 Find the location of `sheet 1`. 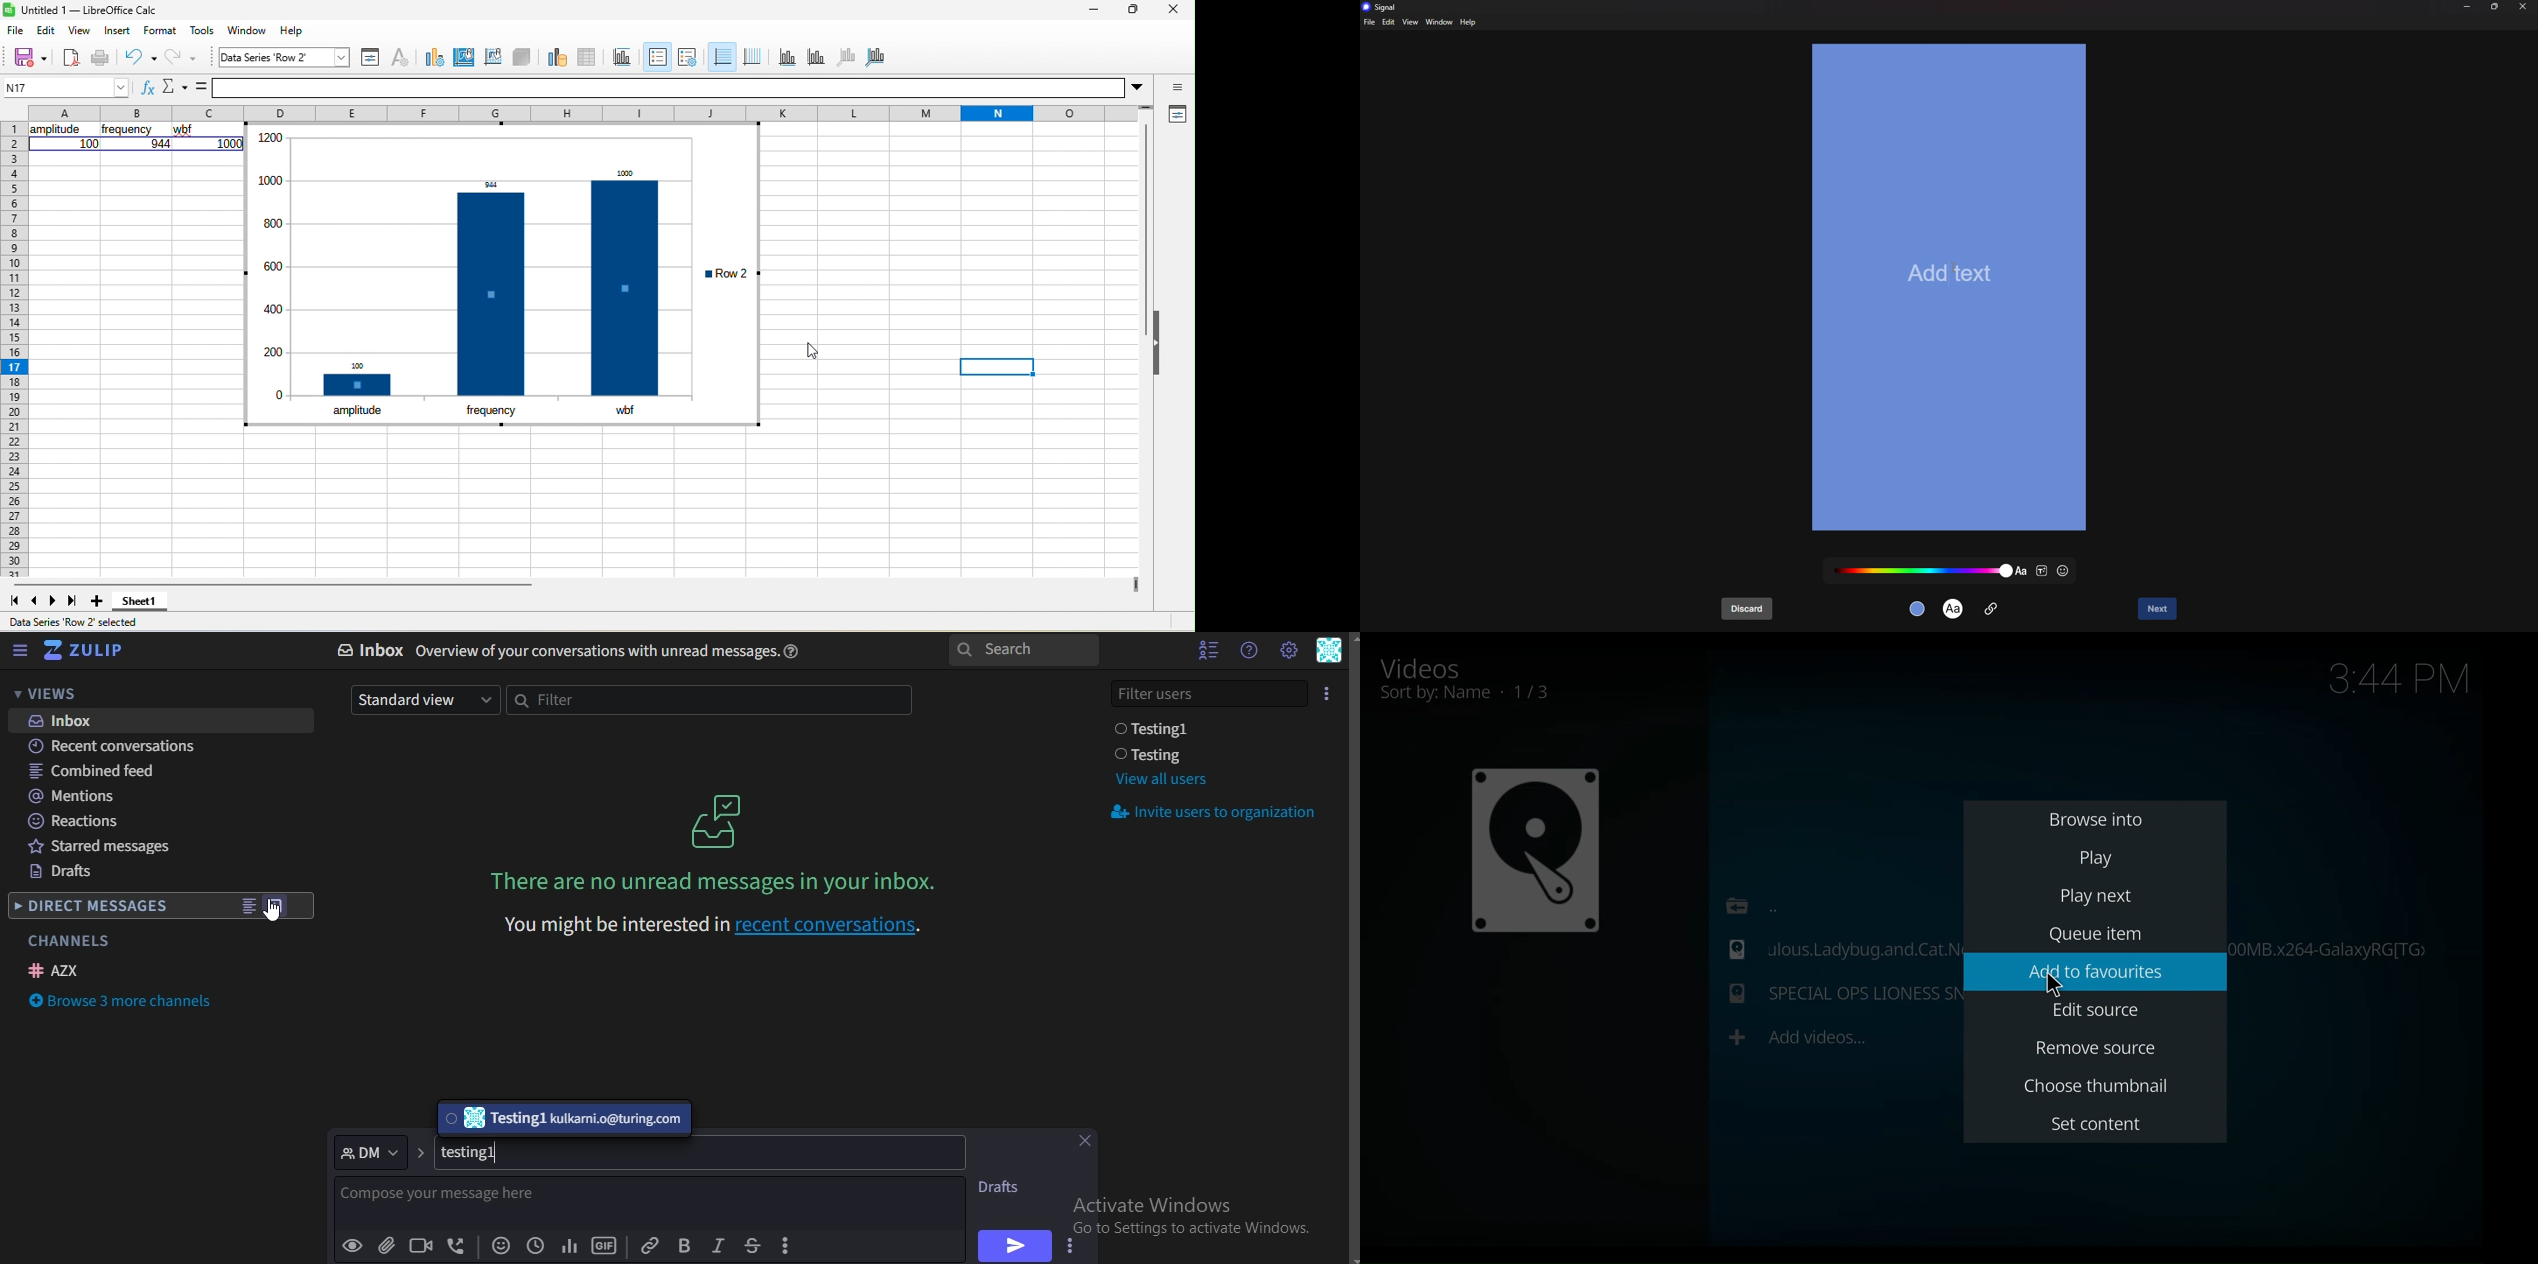

sheet 1 is located at coordinates (140, 605).